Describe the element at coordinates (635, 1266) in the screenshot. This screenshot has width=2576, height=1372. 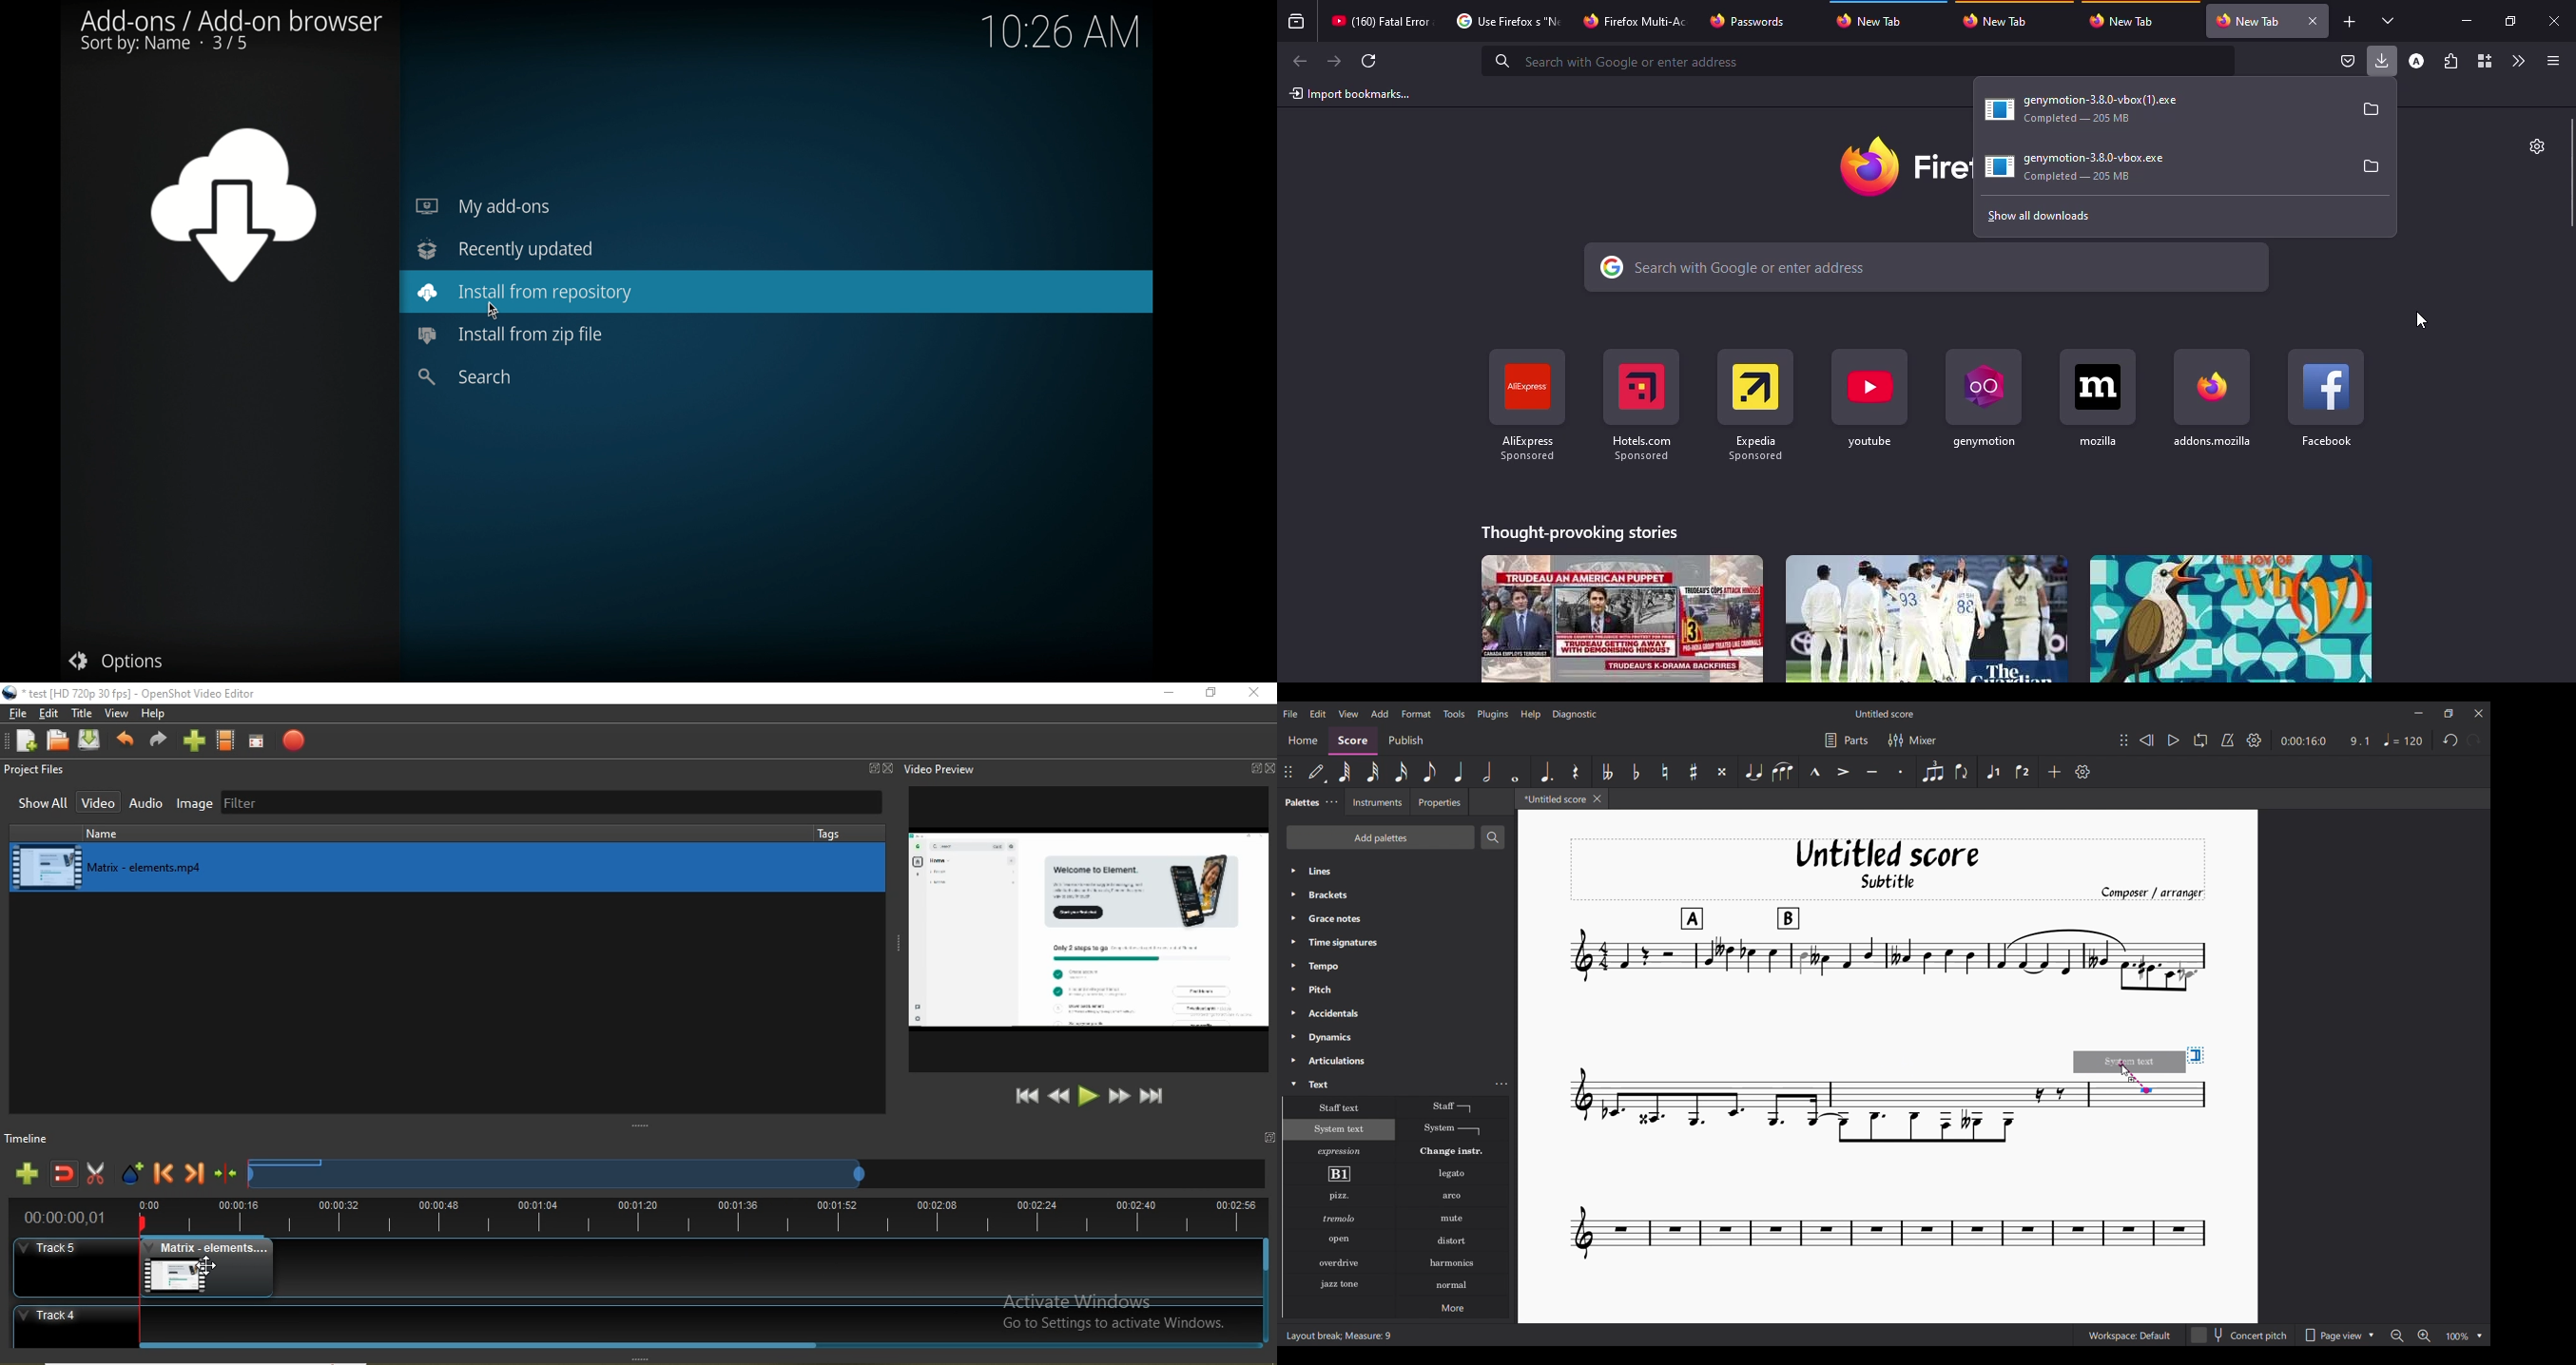
I see `Track` at that location.